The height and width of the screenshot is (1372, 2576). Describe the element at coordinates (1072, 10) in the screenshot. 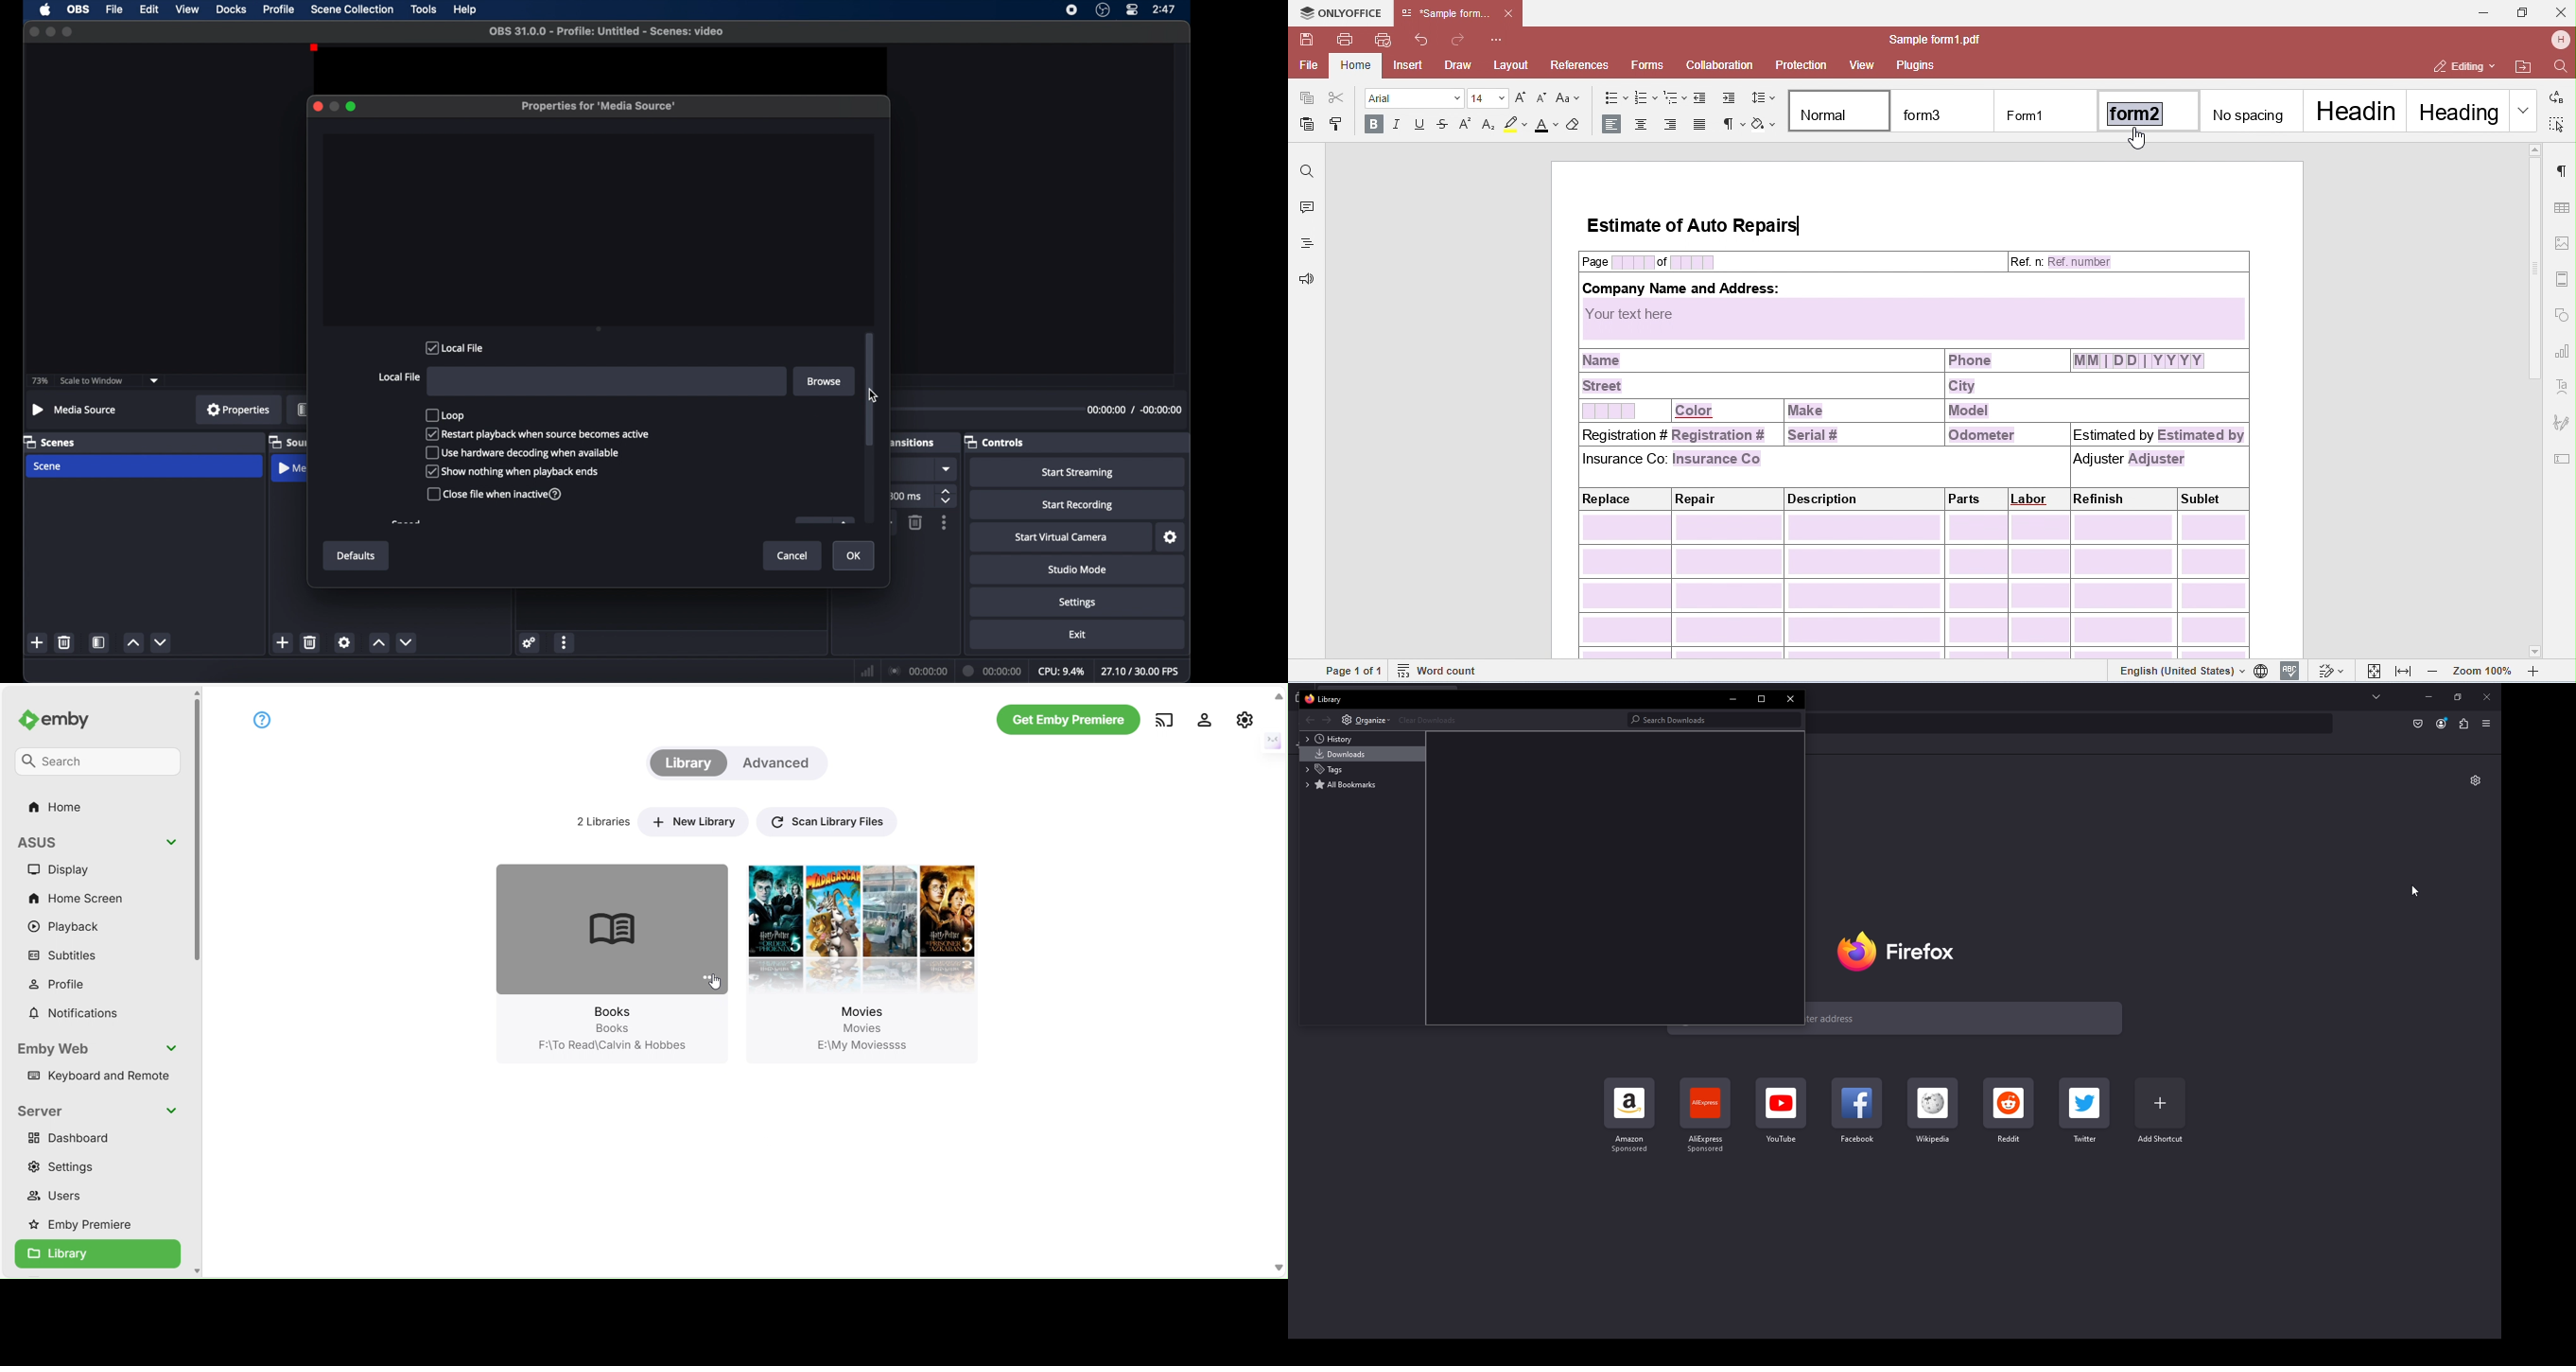

I see `screen recorder icon` at that location.